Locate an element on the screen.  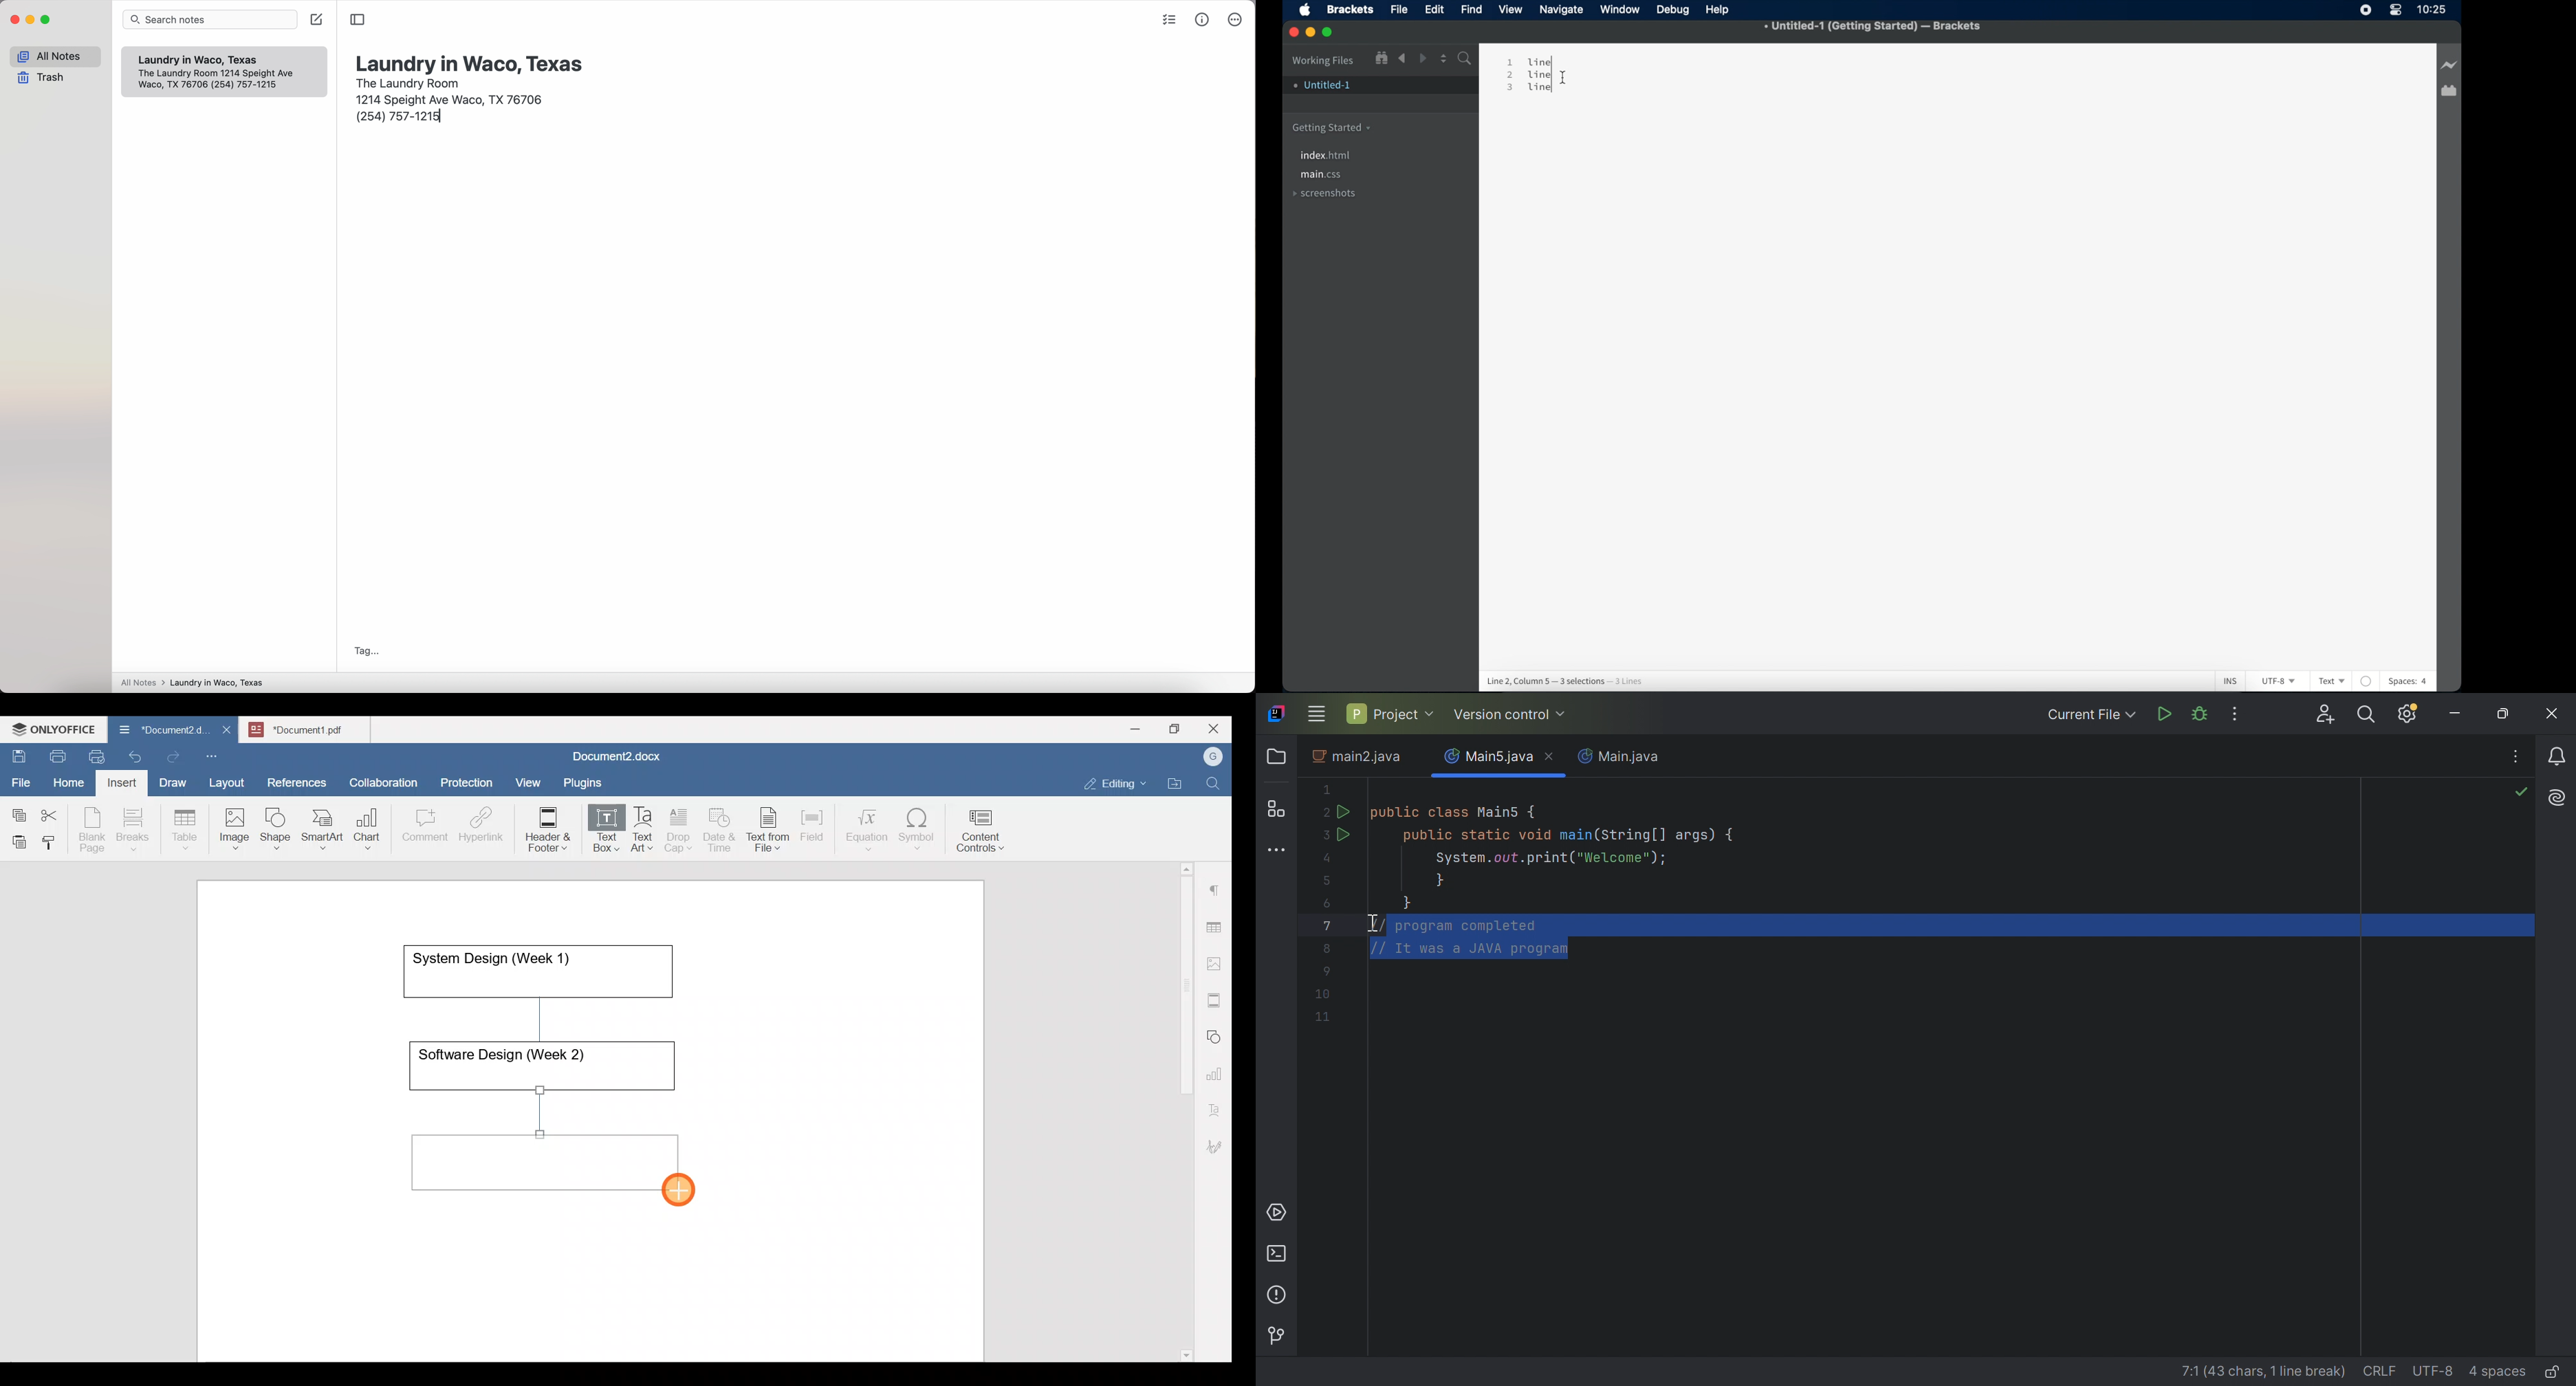
Content controls is located at coordinates (983, 835).